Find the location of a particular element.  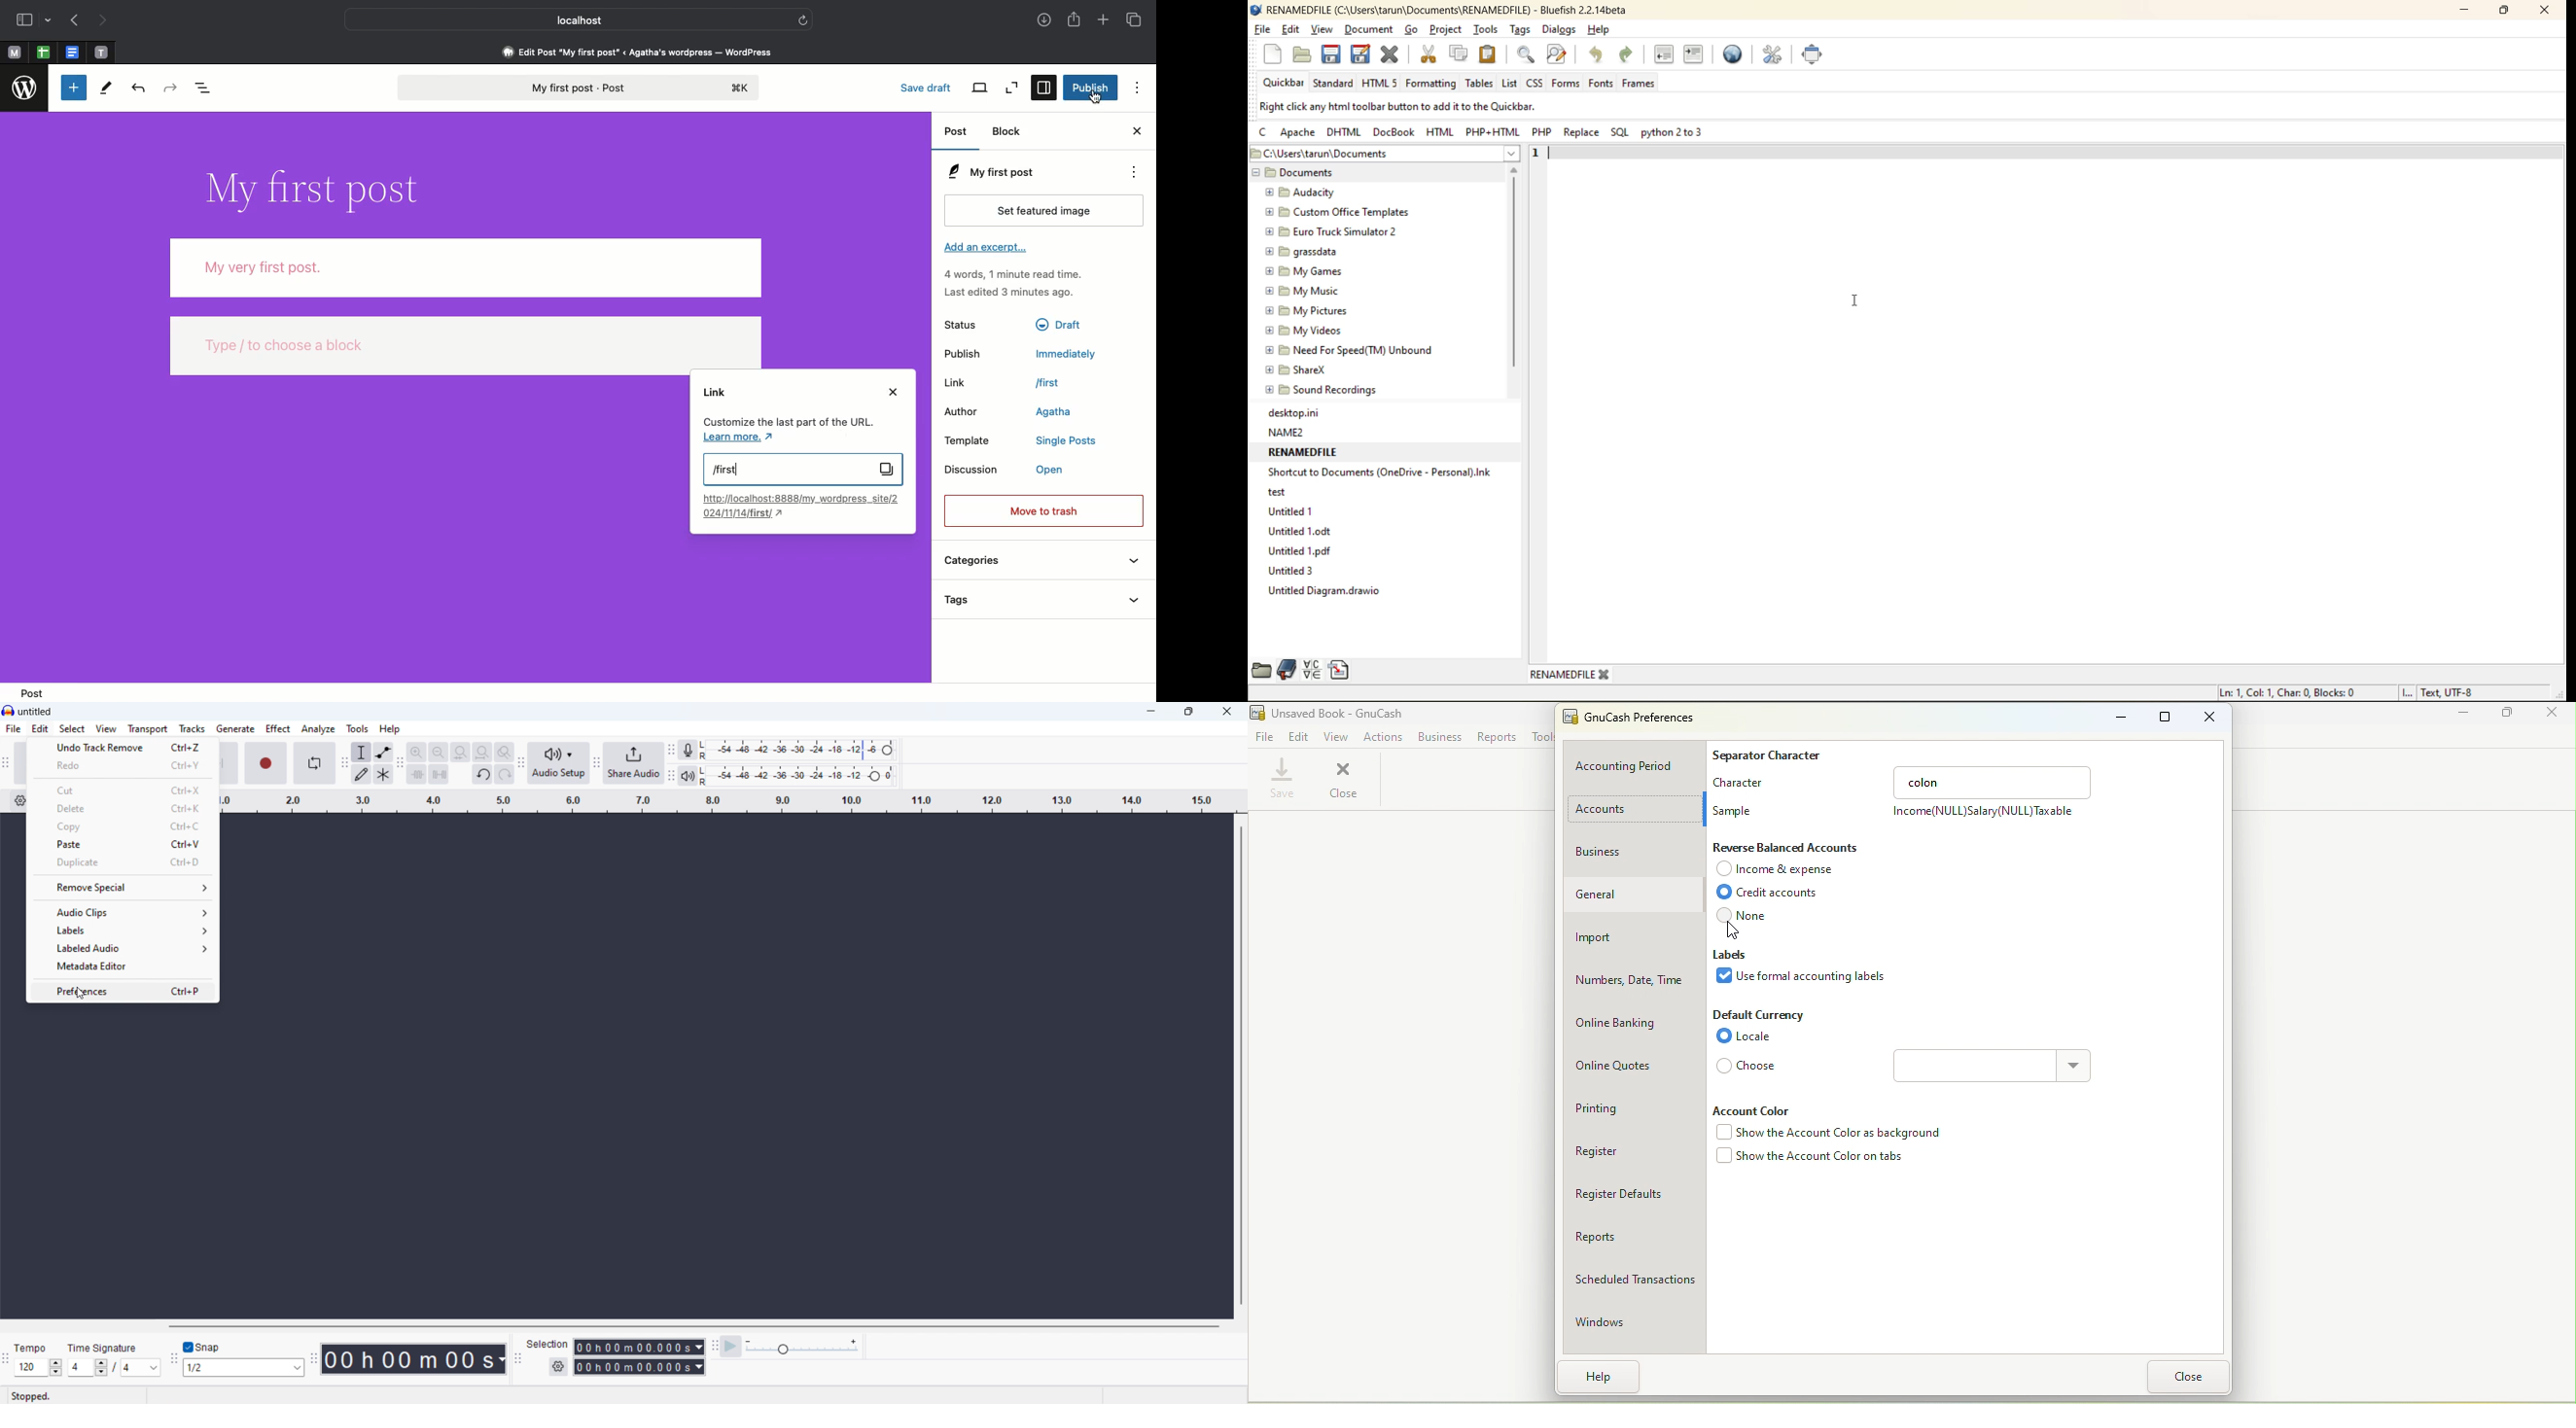

audio clips is located at coordinates (123, 911).